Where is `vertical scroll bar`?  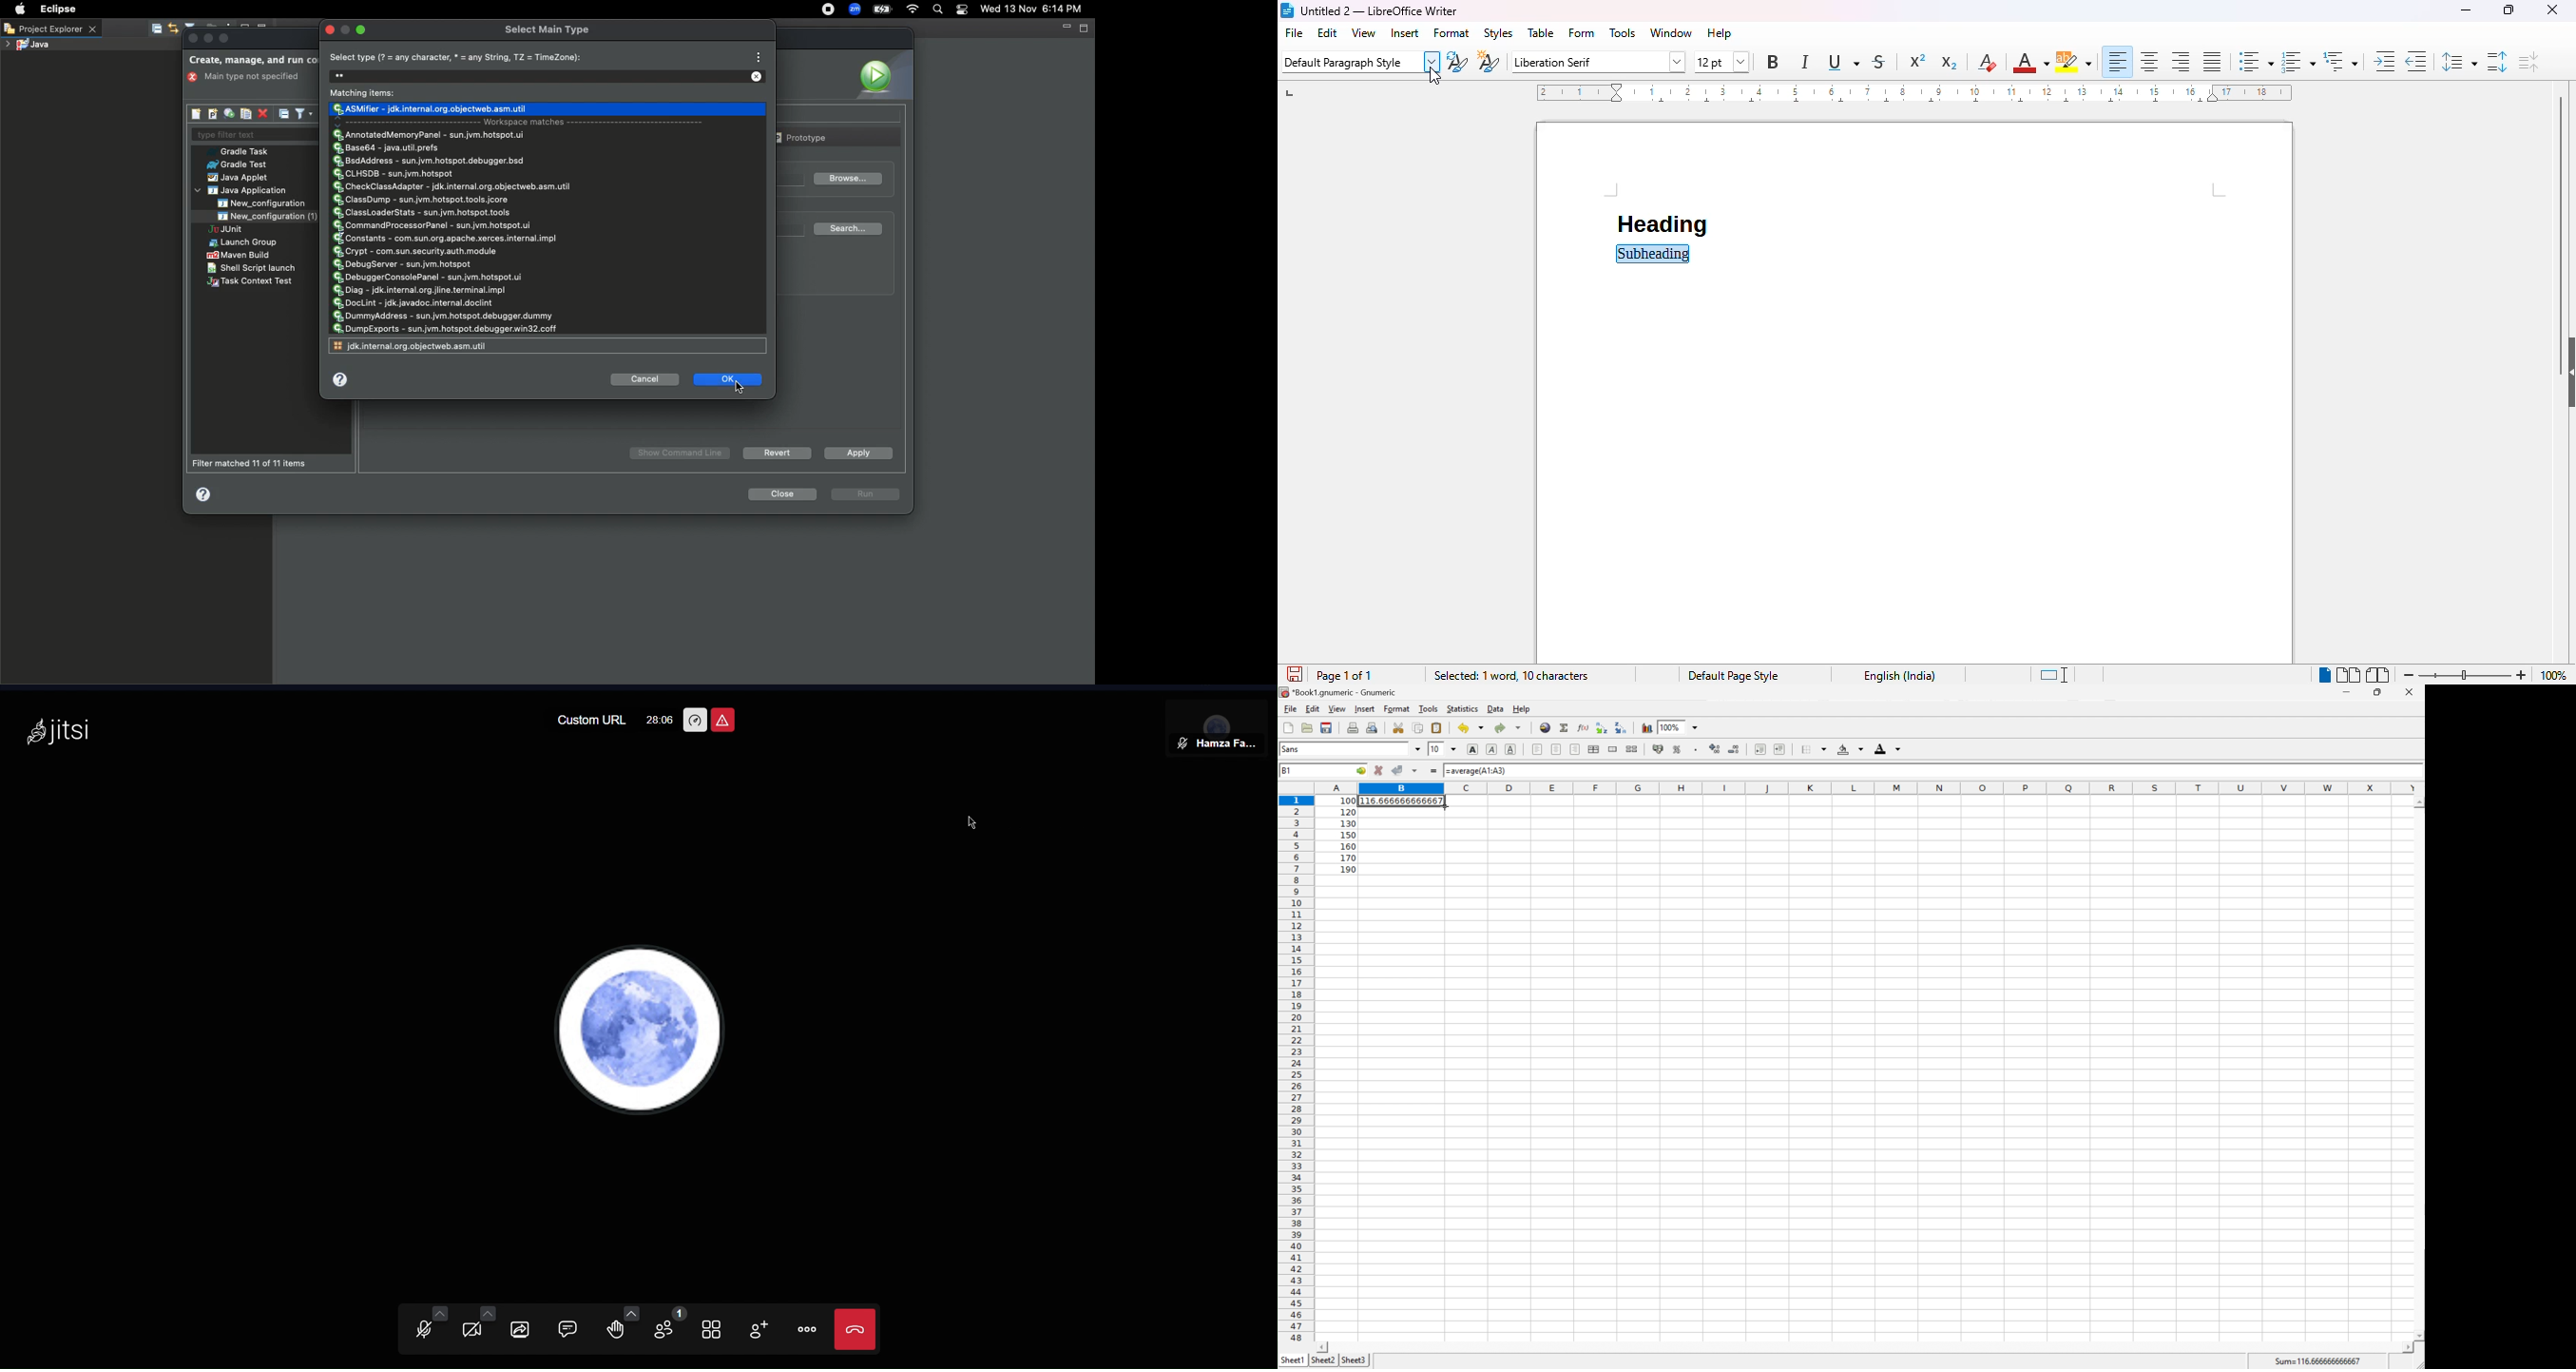 vertical scroll bar is located at coordinates (2557, 211).